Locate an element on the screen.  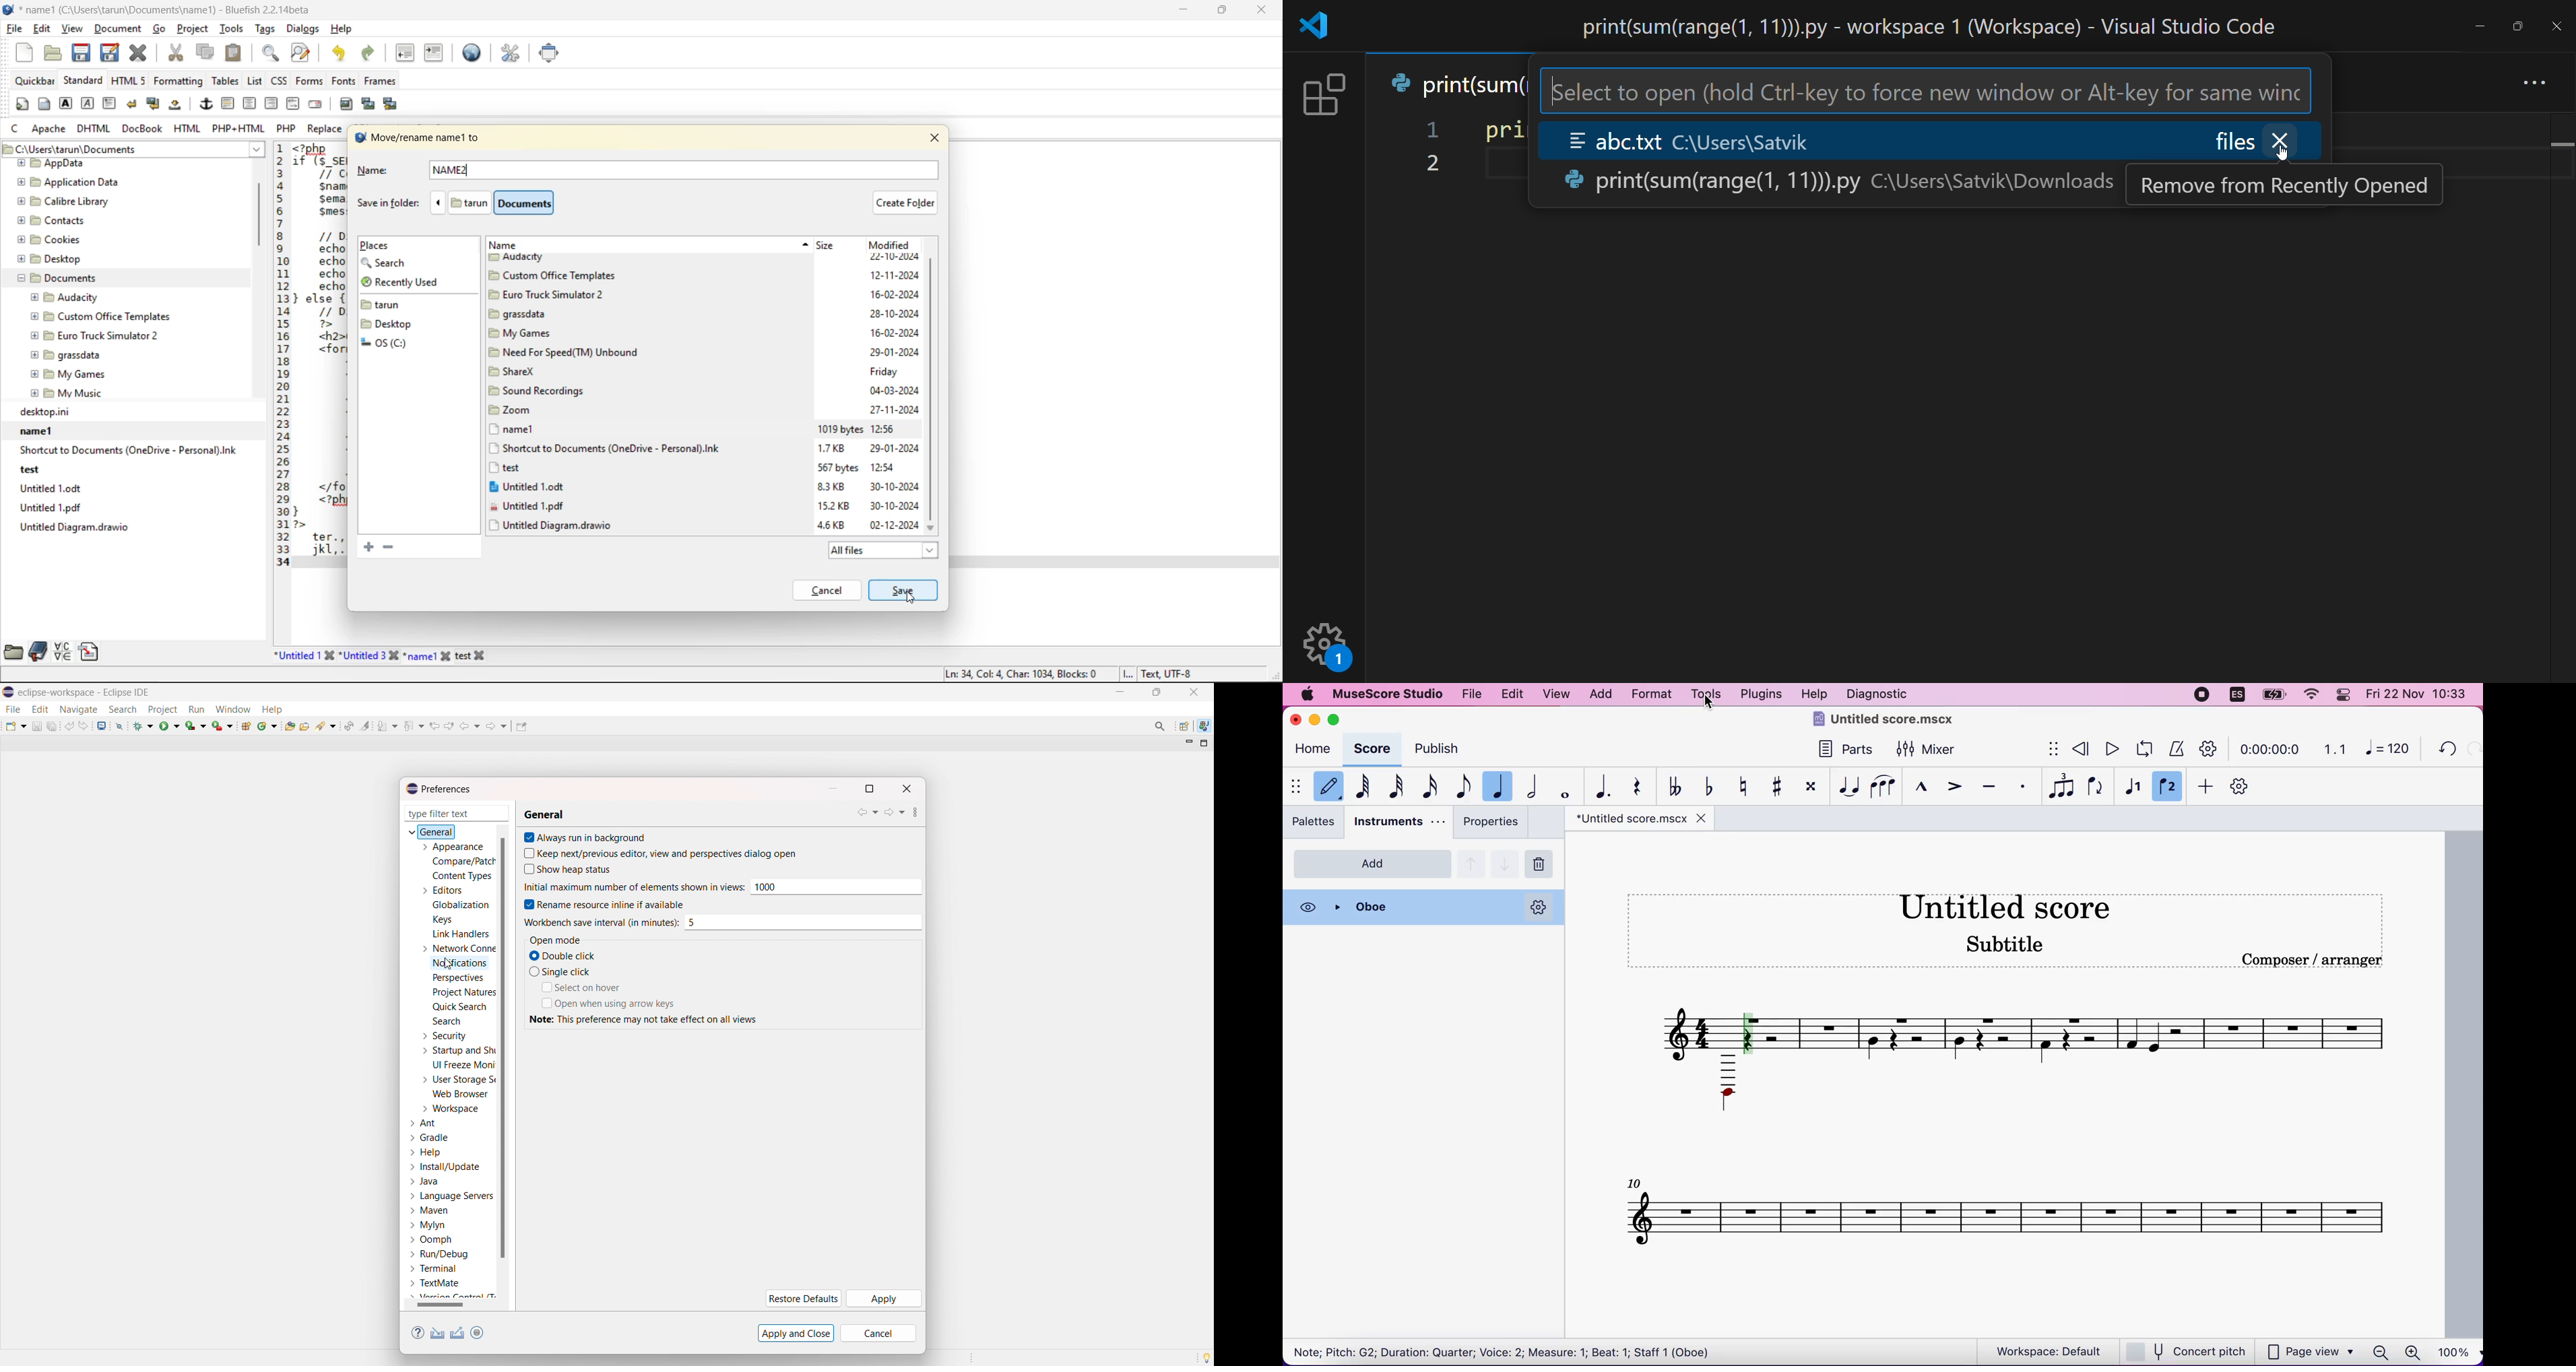
foreward is located at coordinates (497, 725).